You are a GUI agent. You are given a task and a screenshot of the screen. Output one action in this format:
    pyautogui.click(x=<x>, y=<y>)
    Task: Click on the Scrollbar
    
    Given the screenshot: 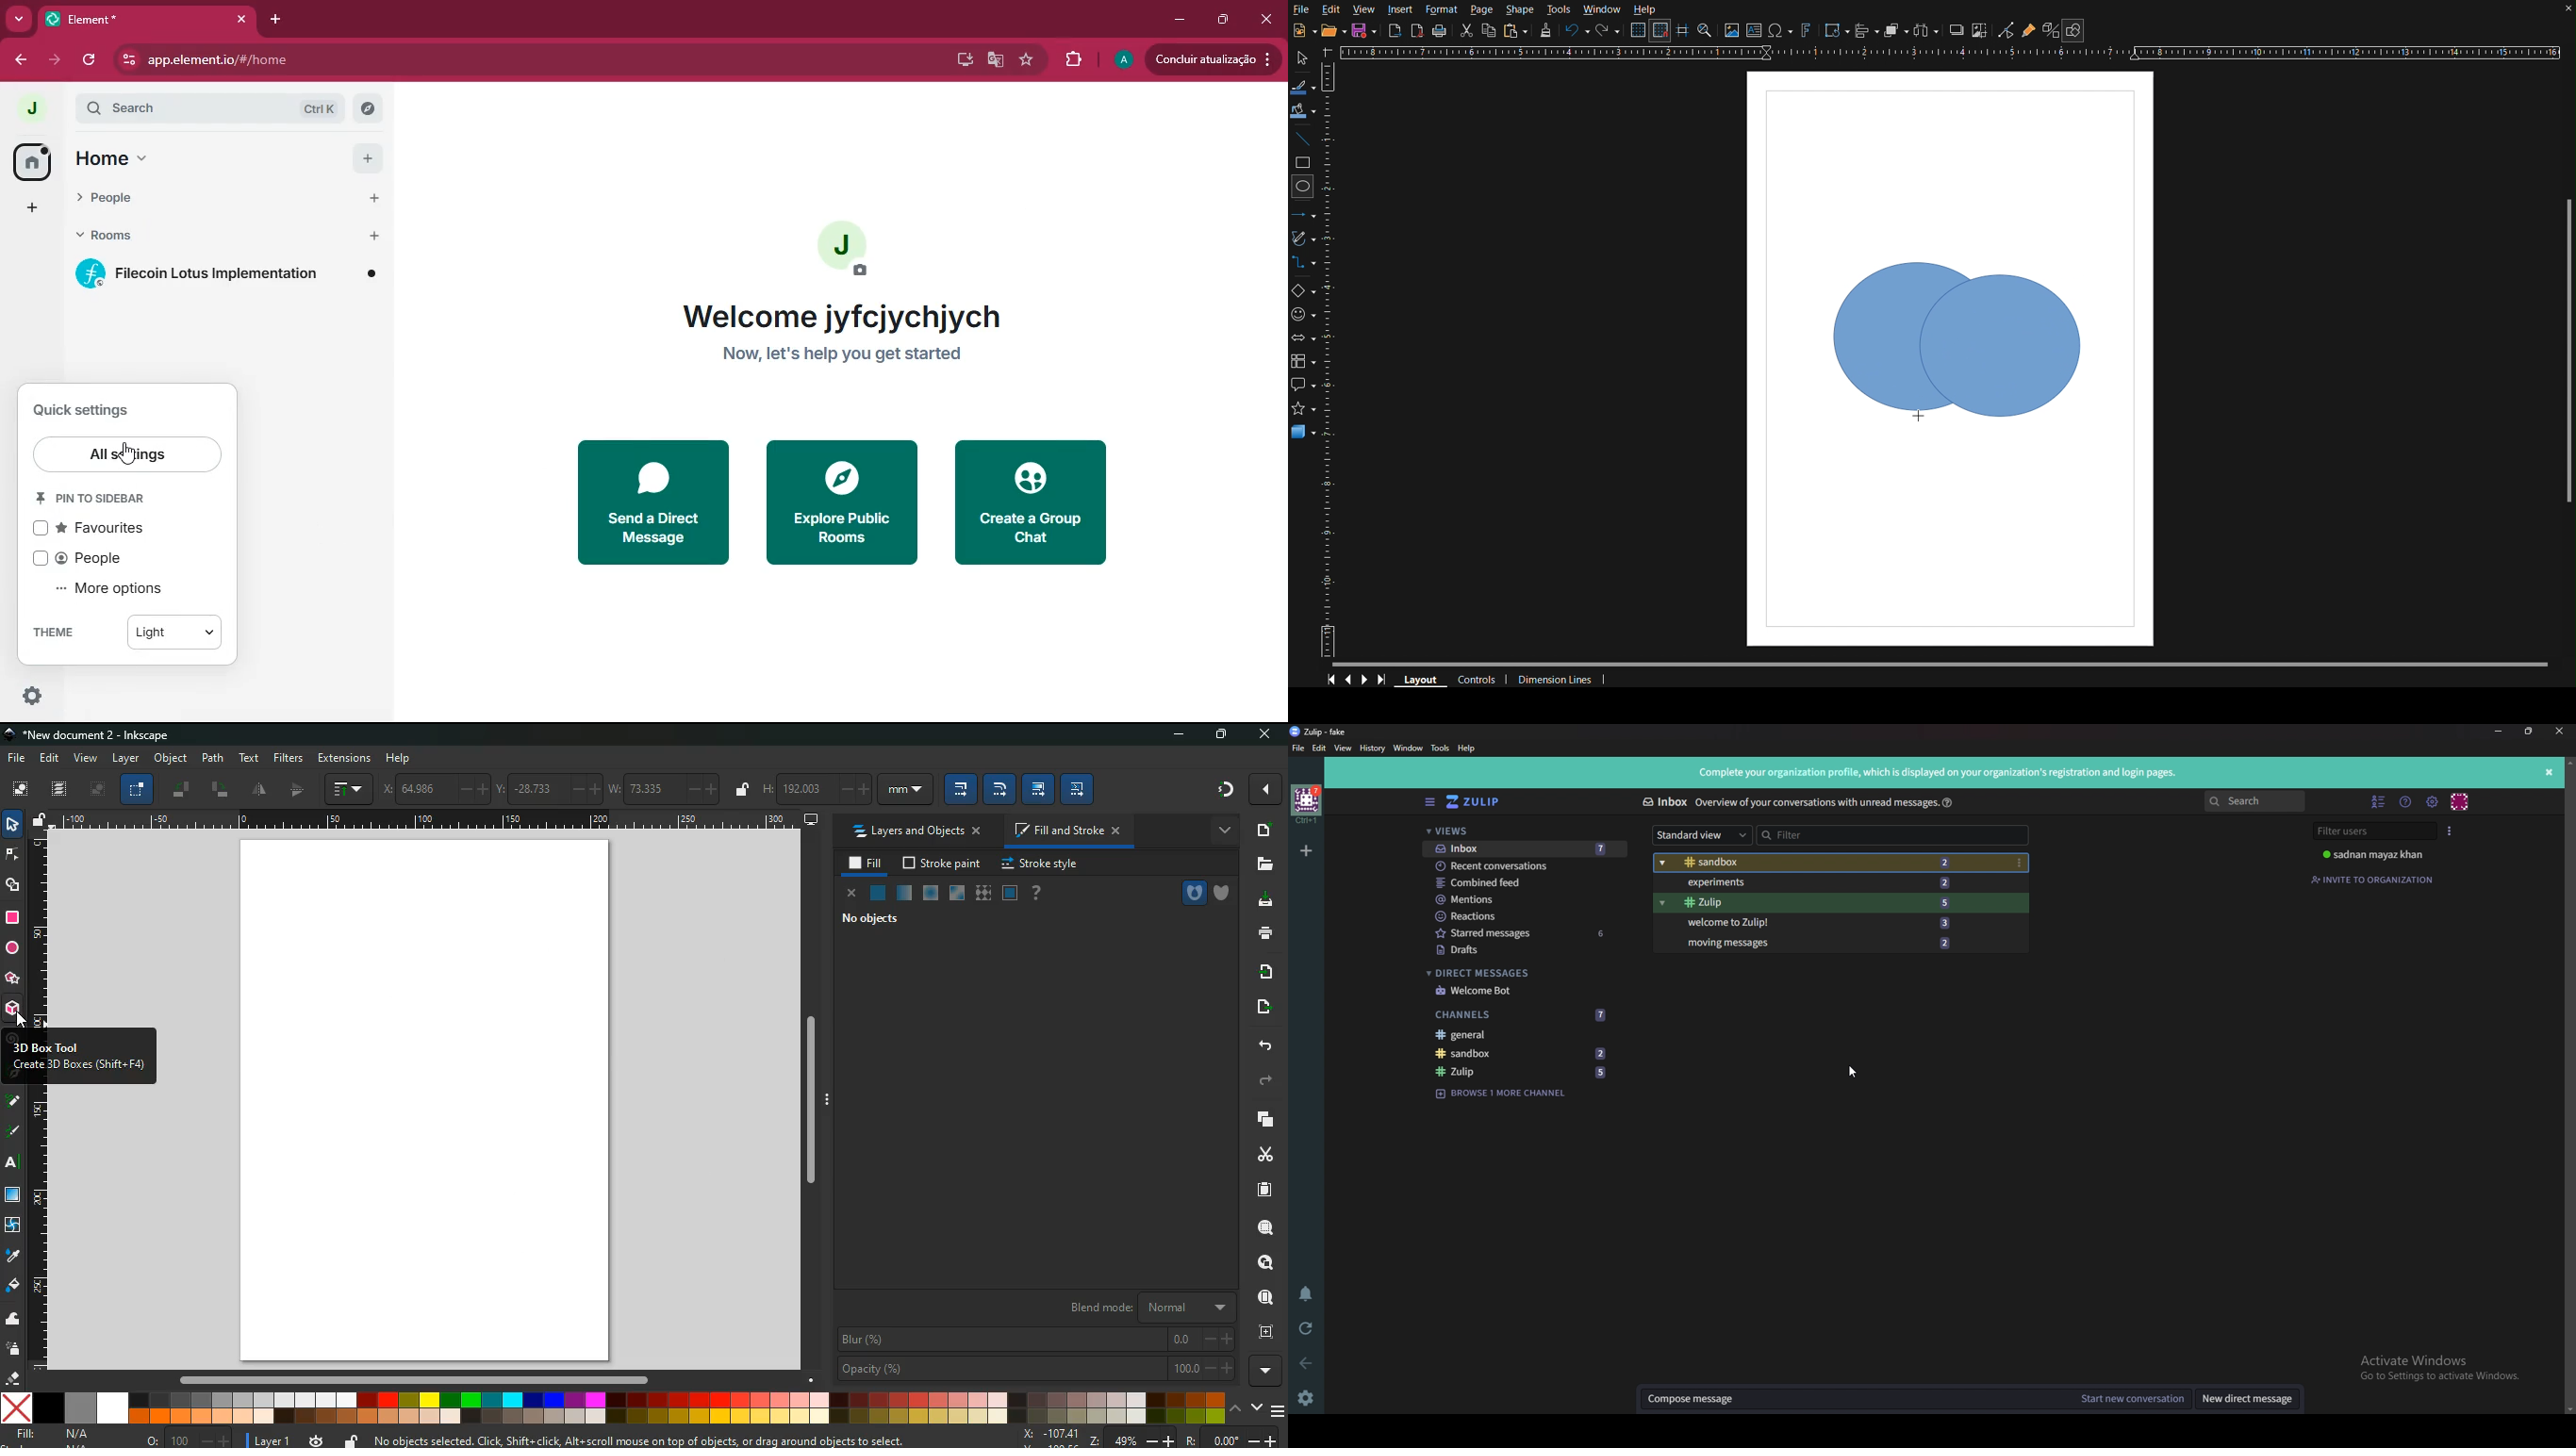 What is the action you would take?
    pyautogui.click(x=2563, y=346)
    